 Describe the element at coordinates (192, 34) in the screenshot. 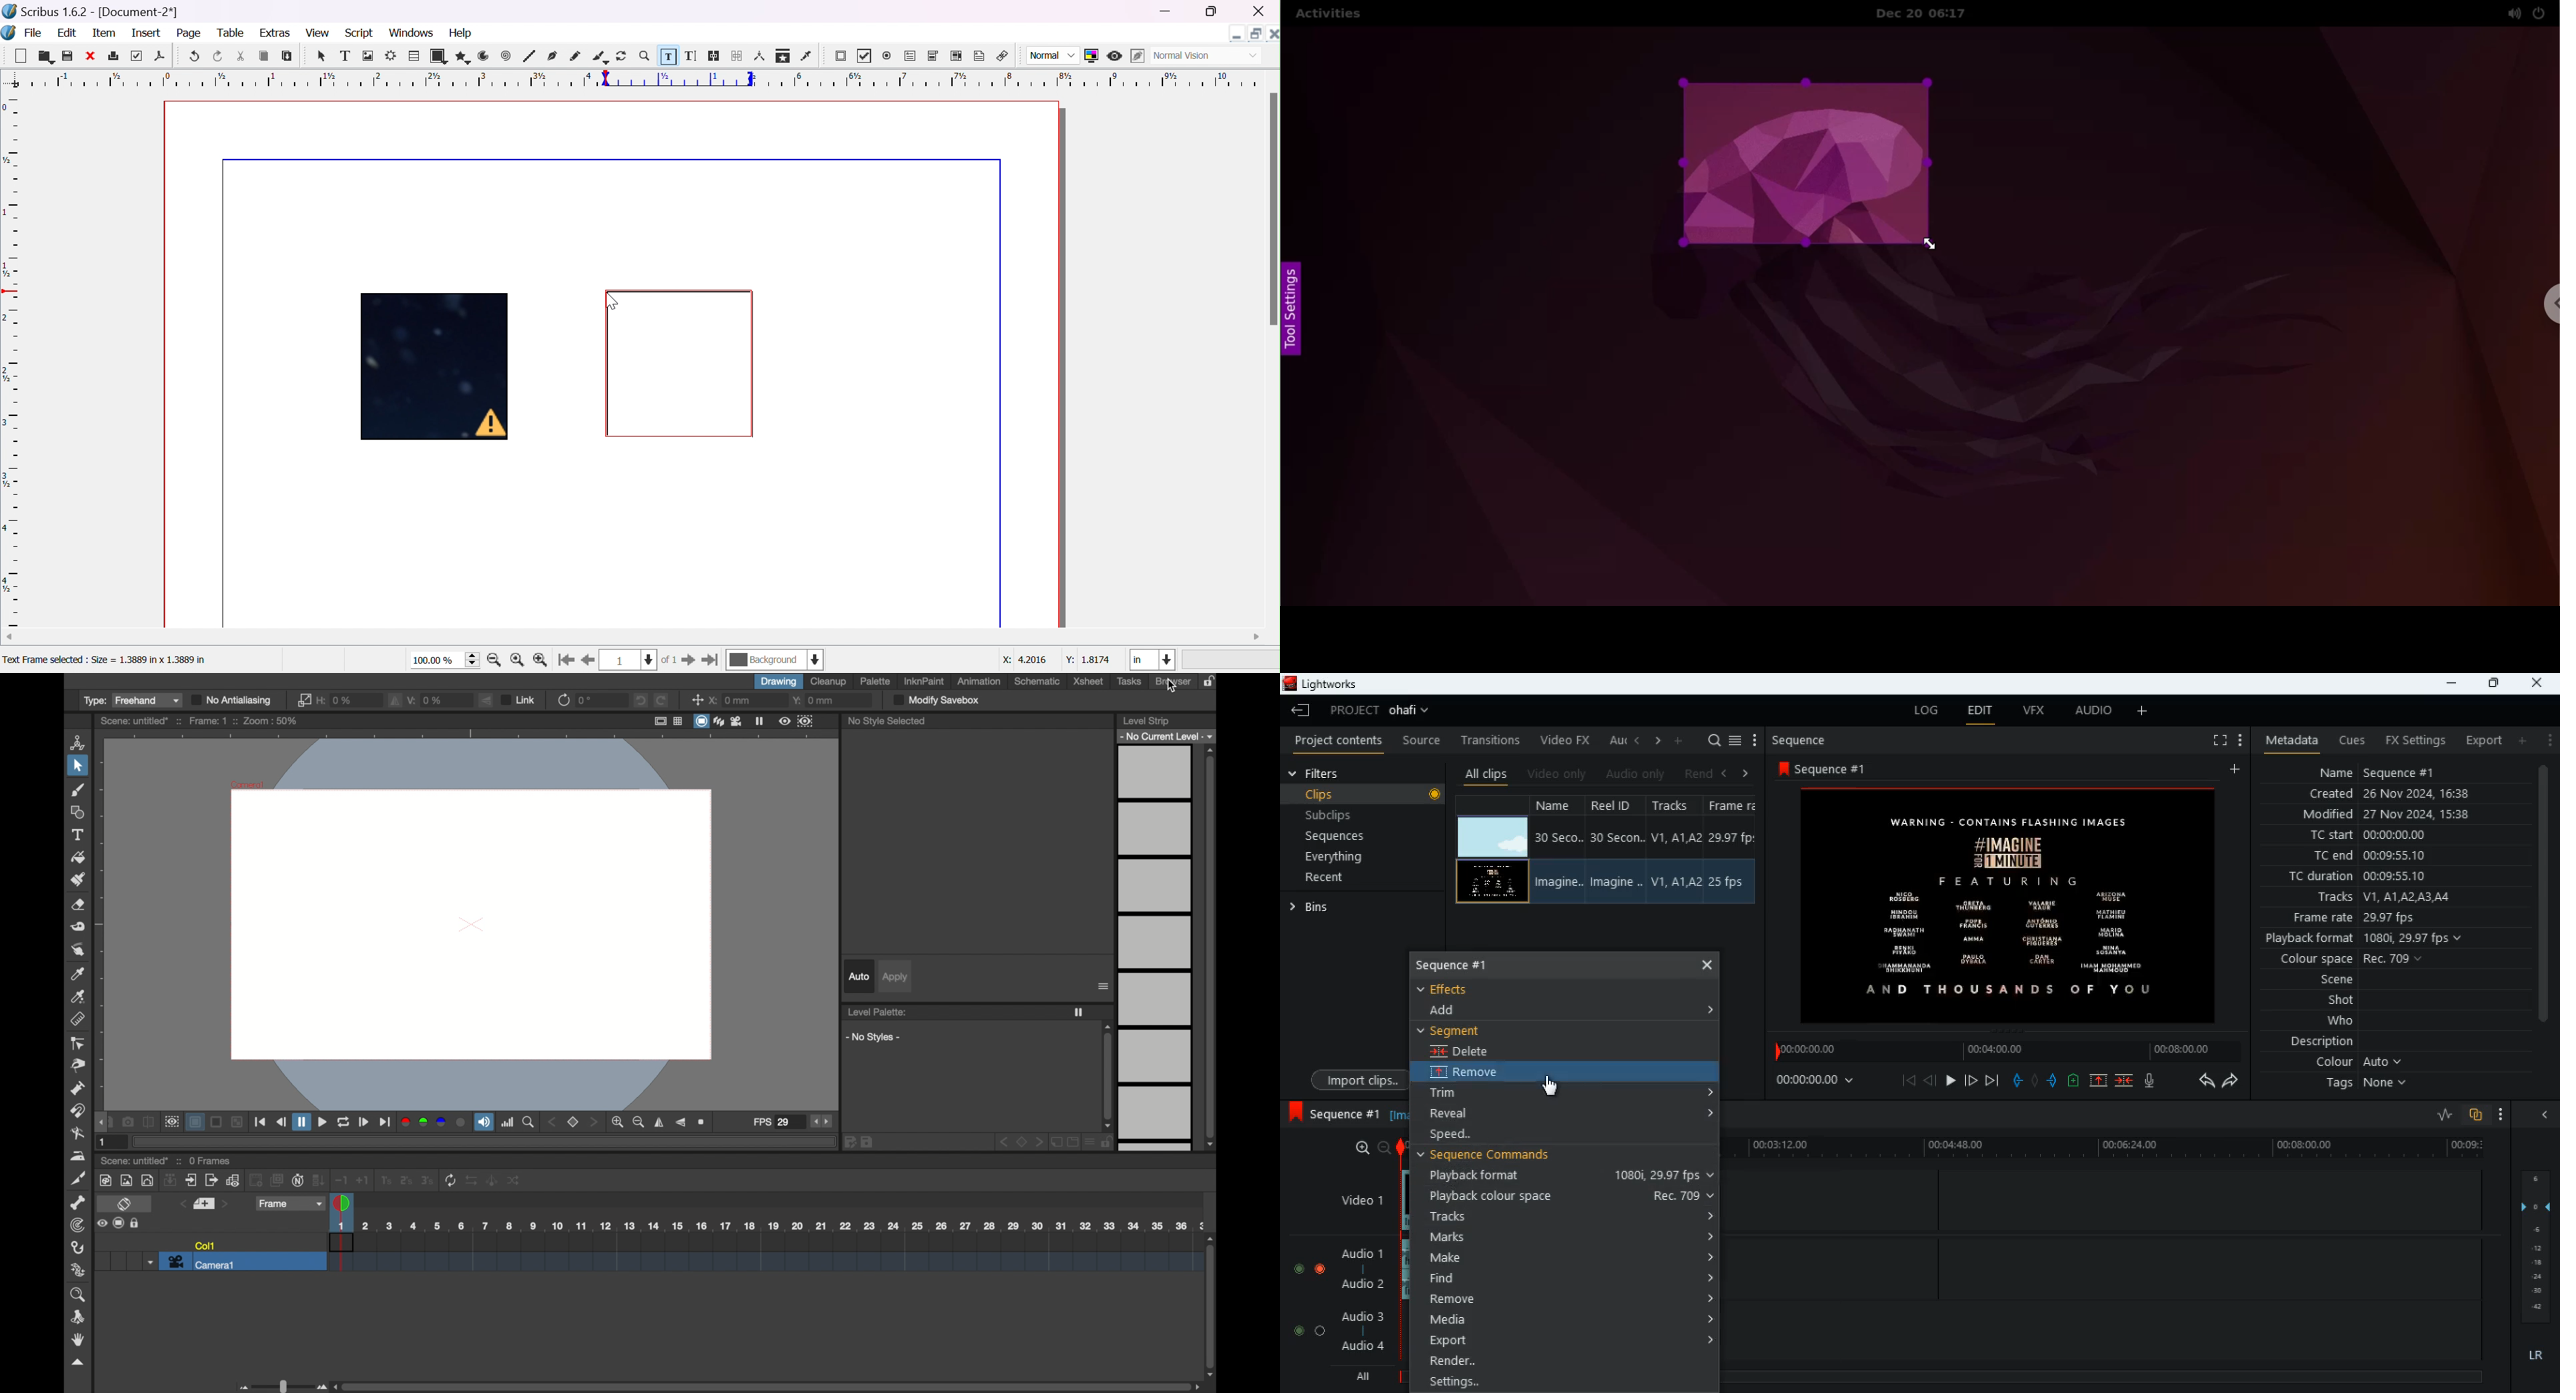

I see `page` at that location.